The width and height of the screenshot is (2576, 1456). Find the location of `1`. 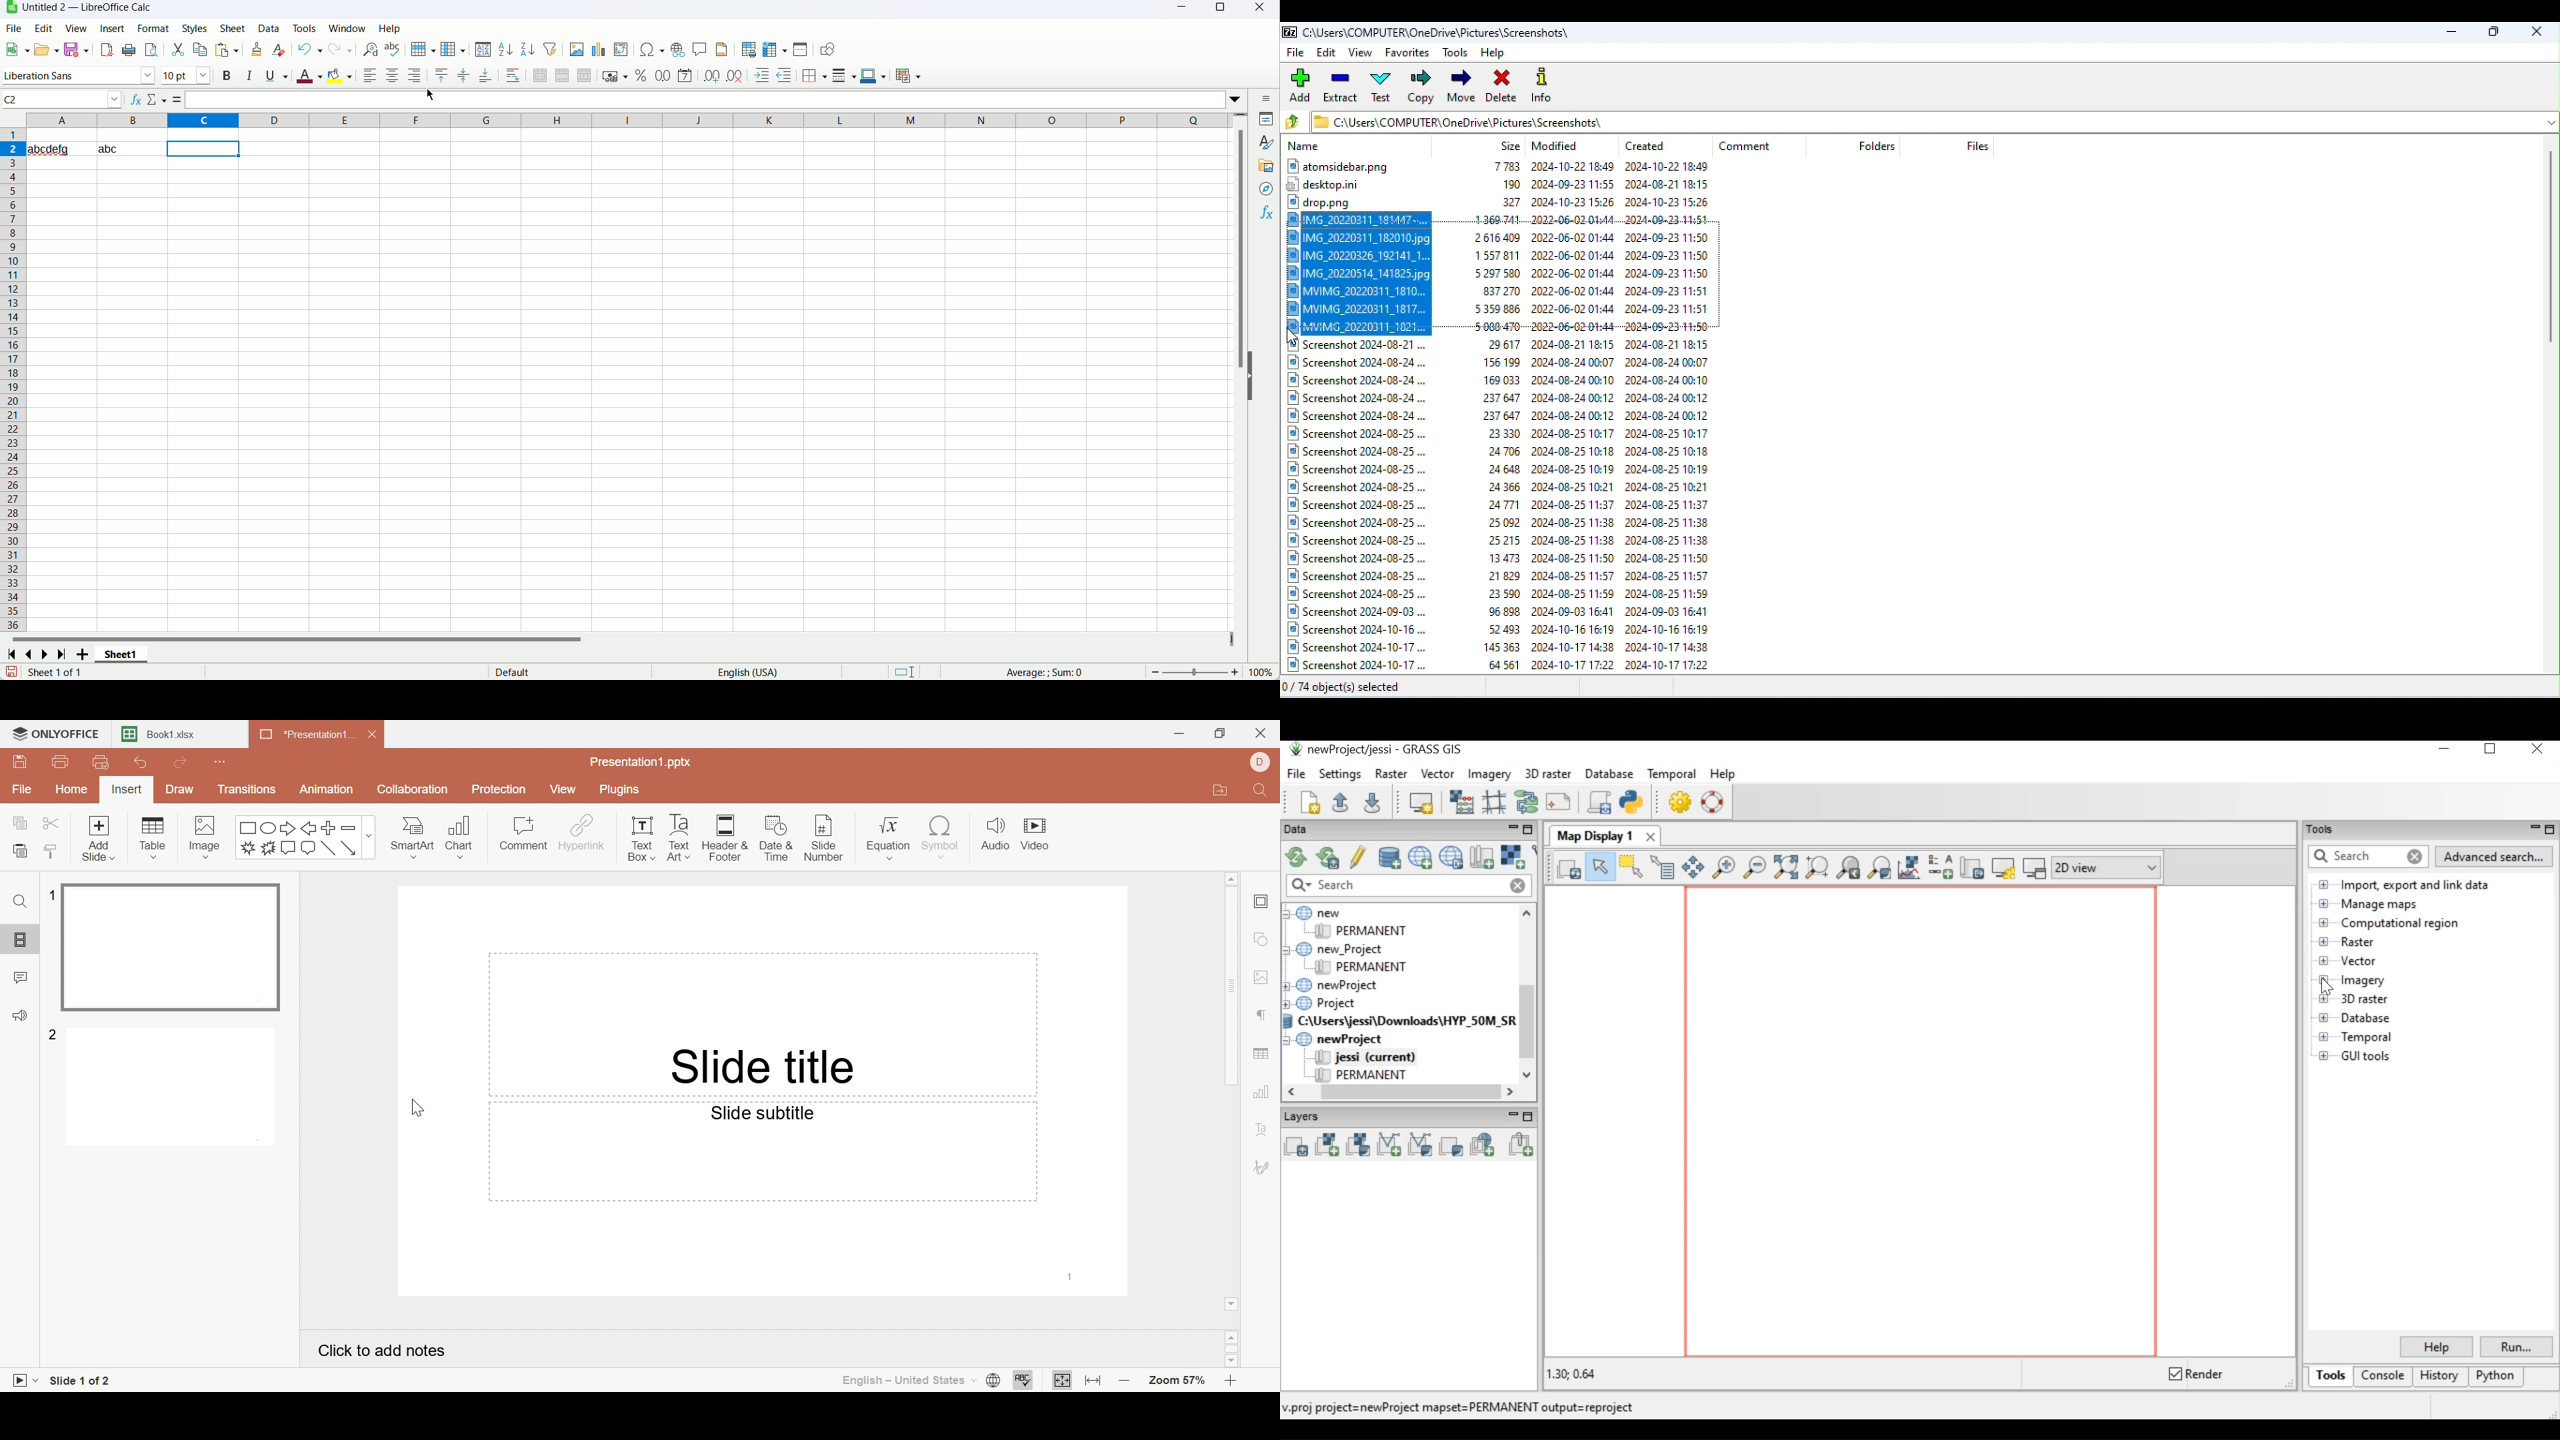

1 is located at coordinates (49, 895).